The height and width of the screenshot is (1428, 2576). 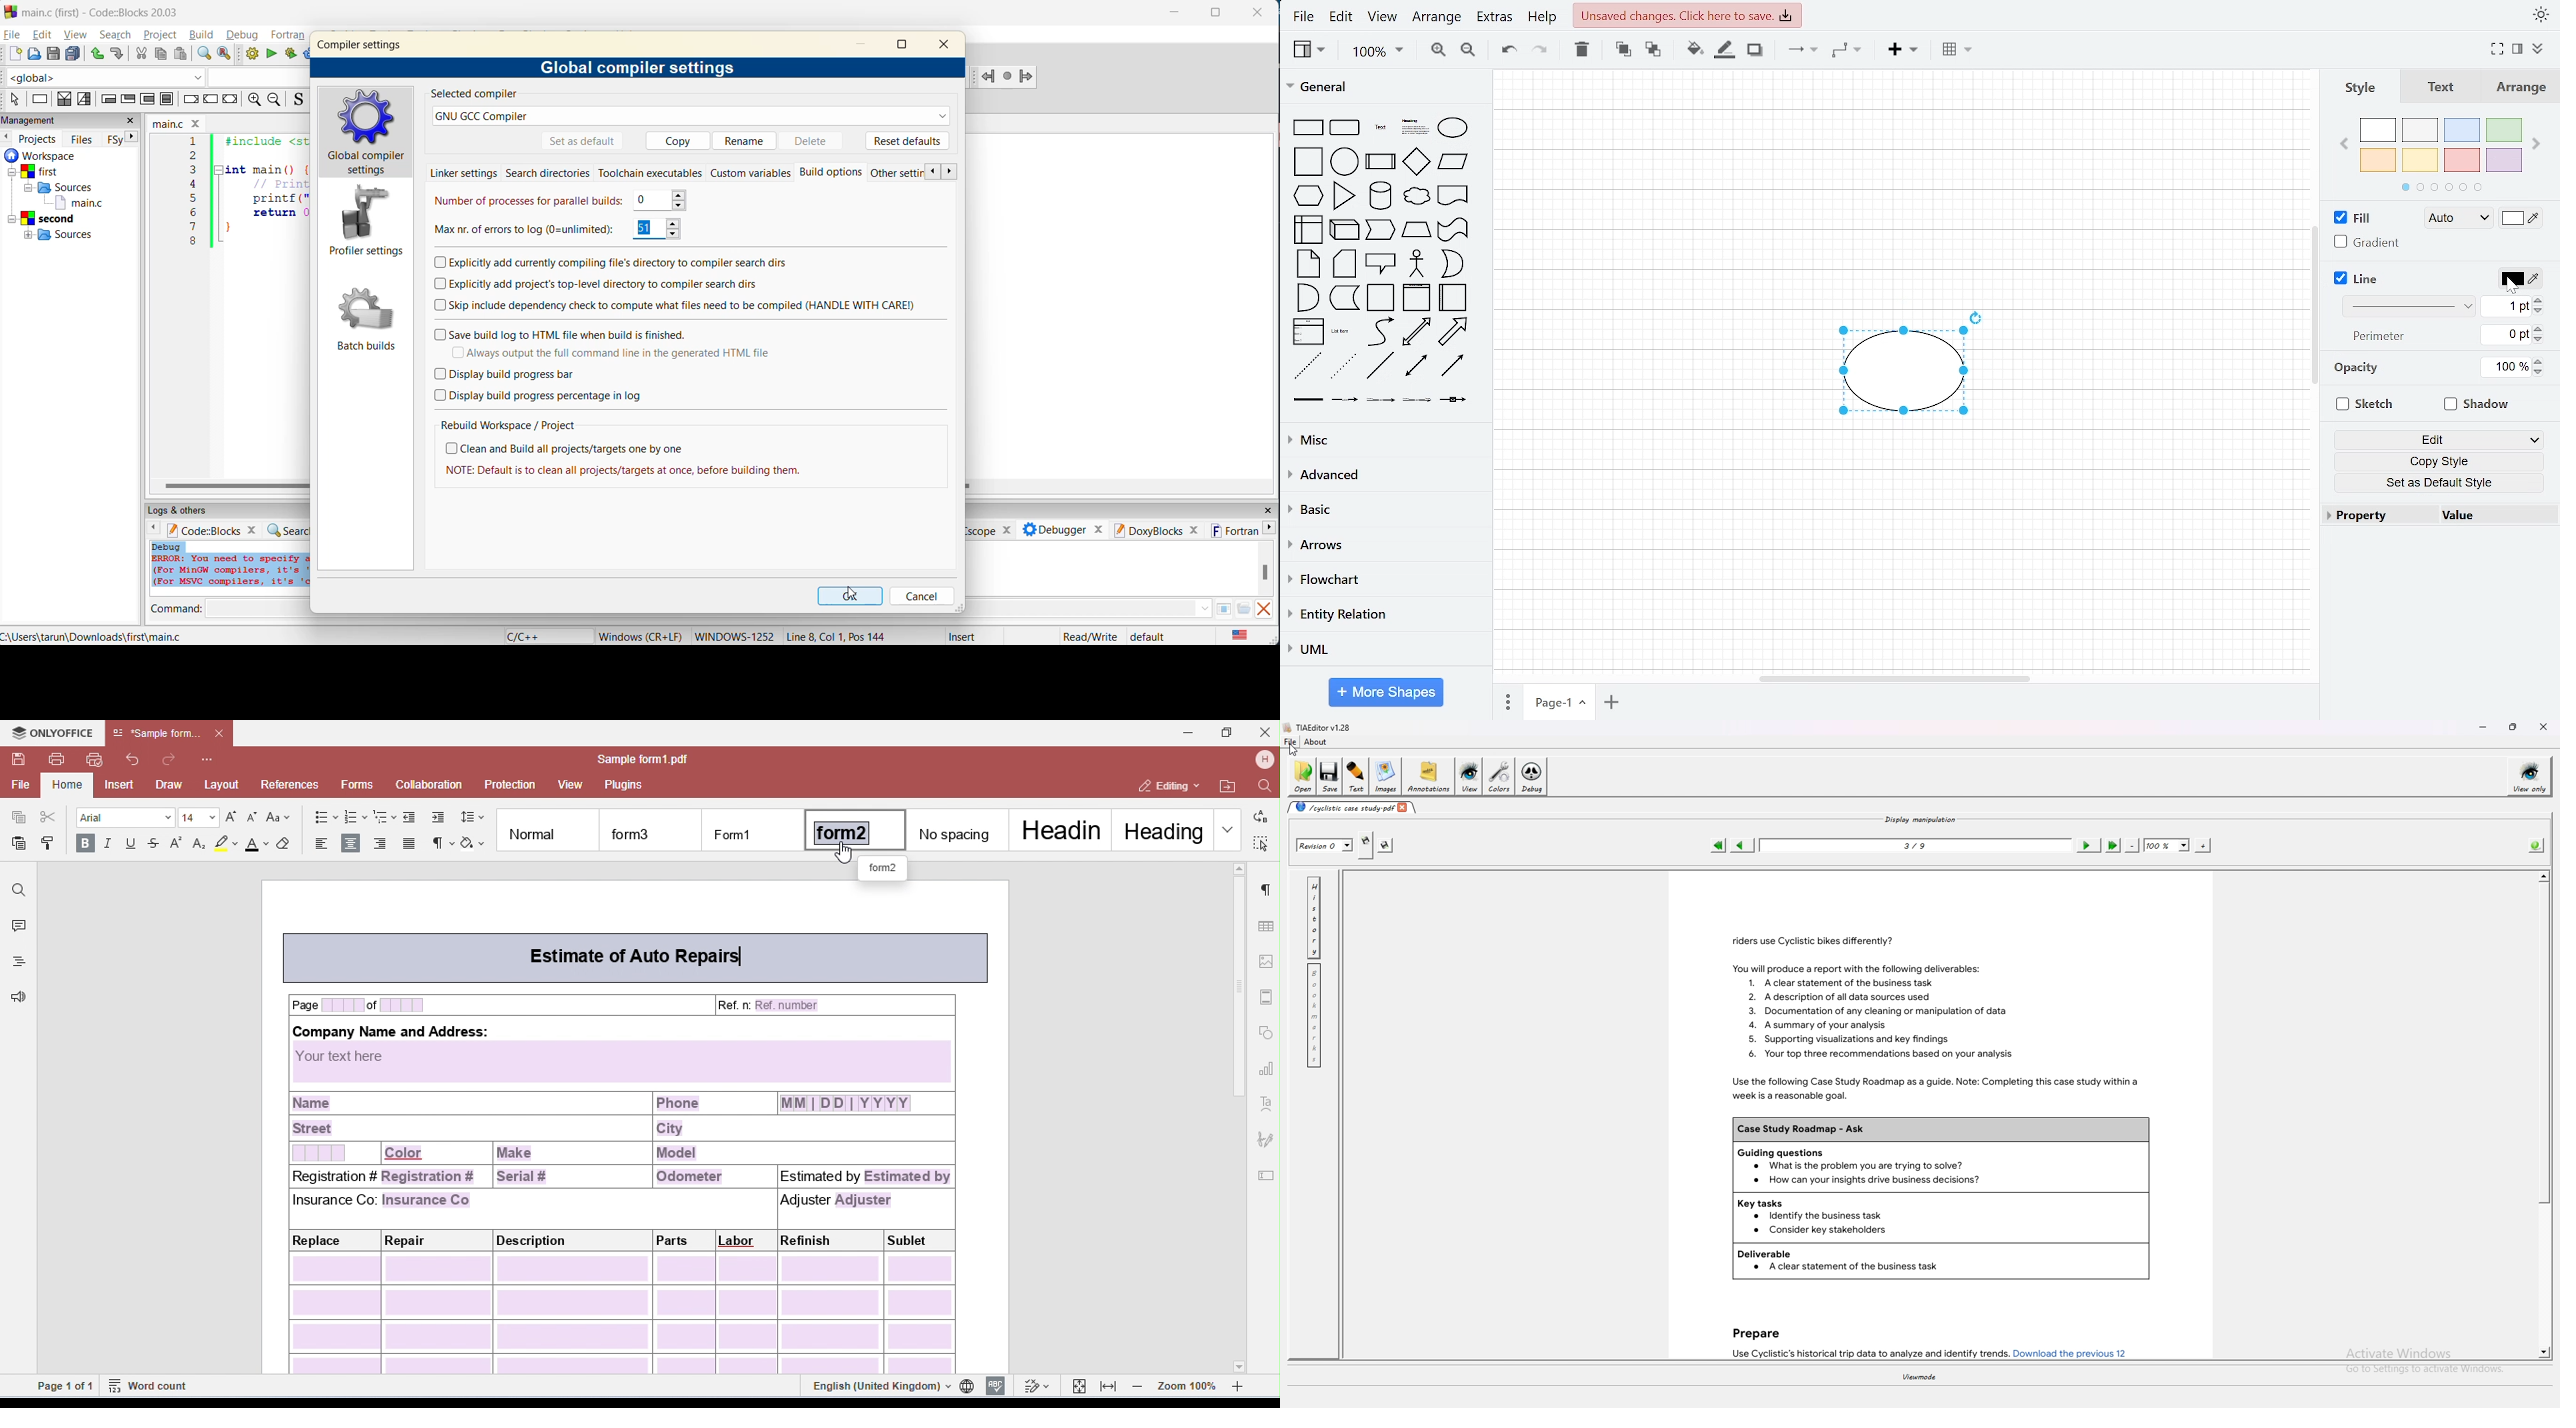 I want to click on extras, so click(x=1495, y=20).